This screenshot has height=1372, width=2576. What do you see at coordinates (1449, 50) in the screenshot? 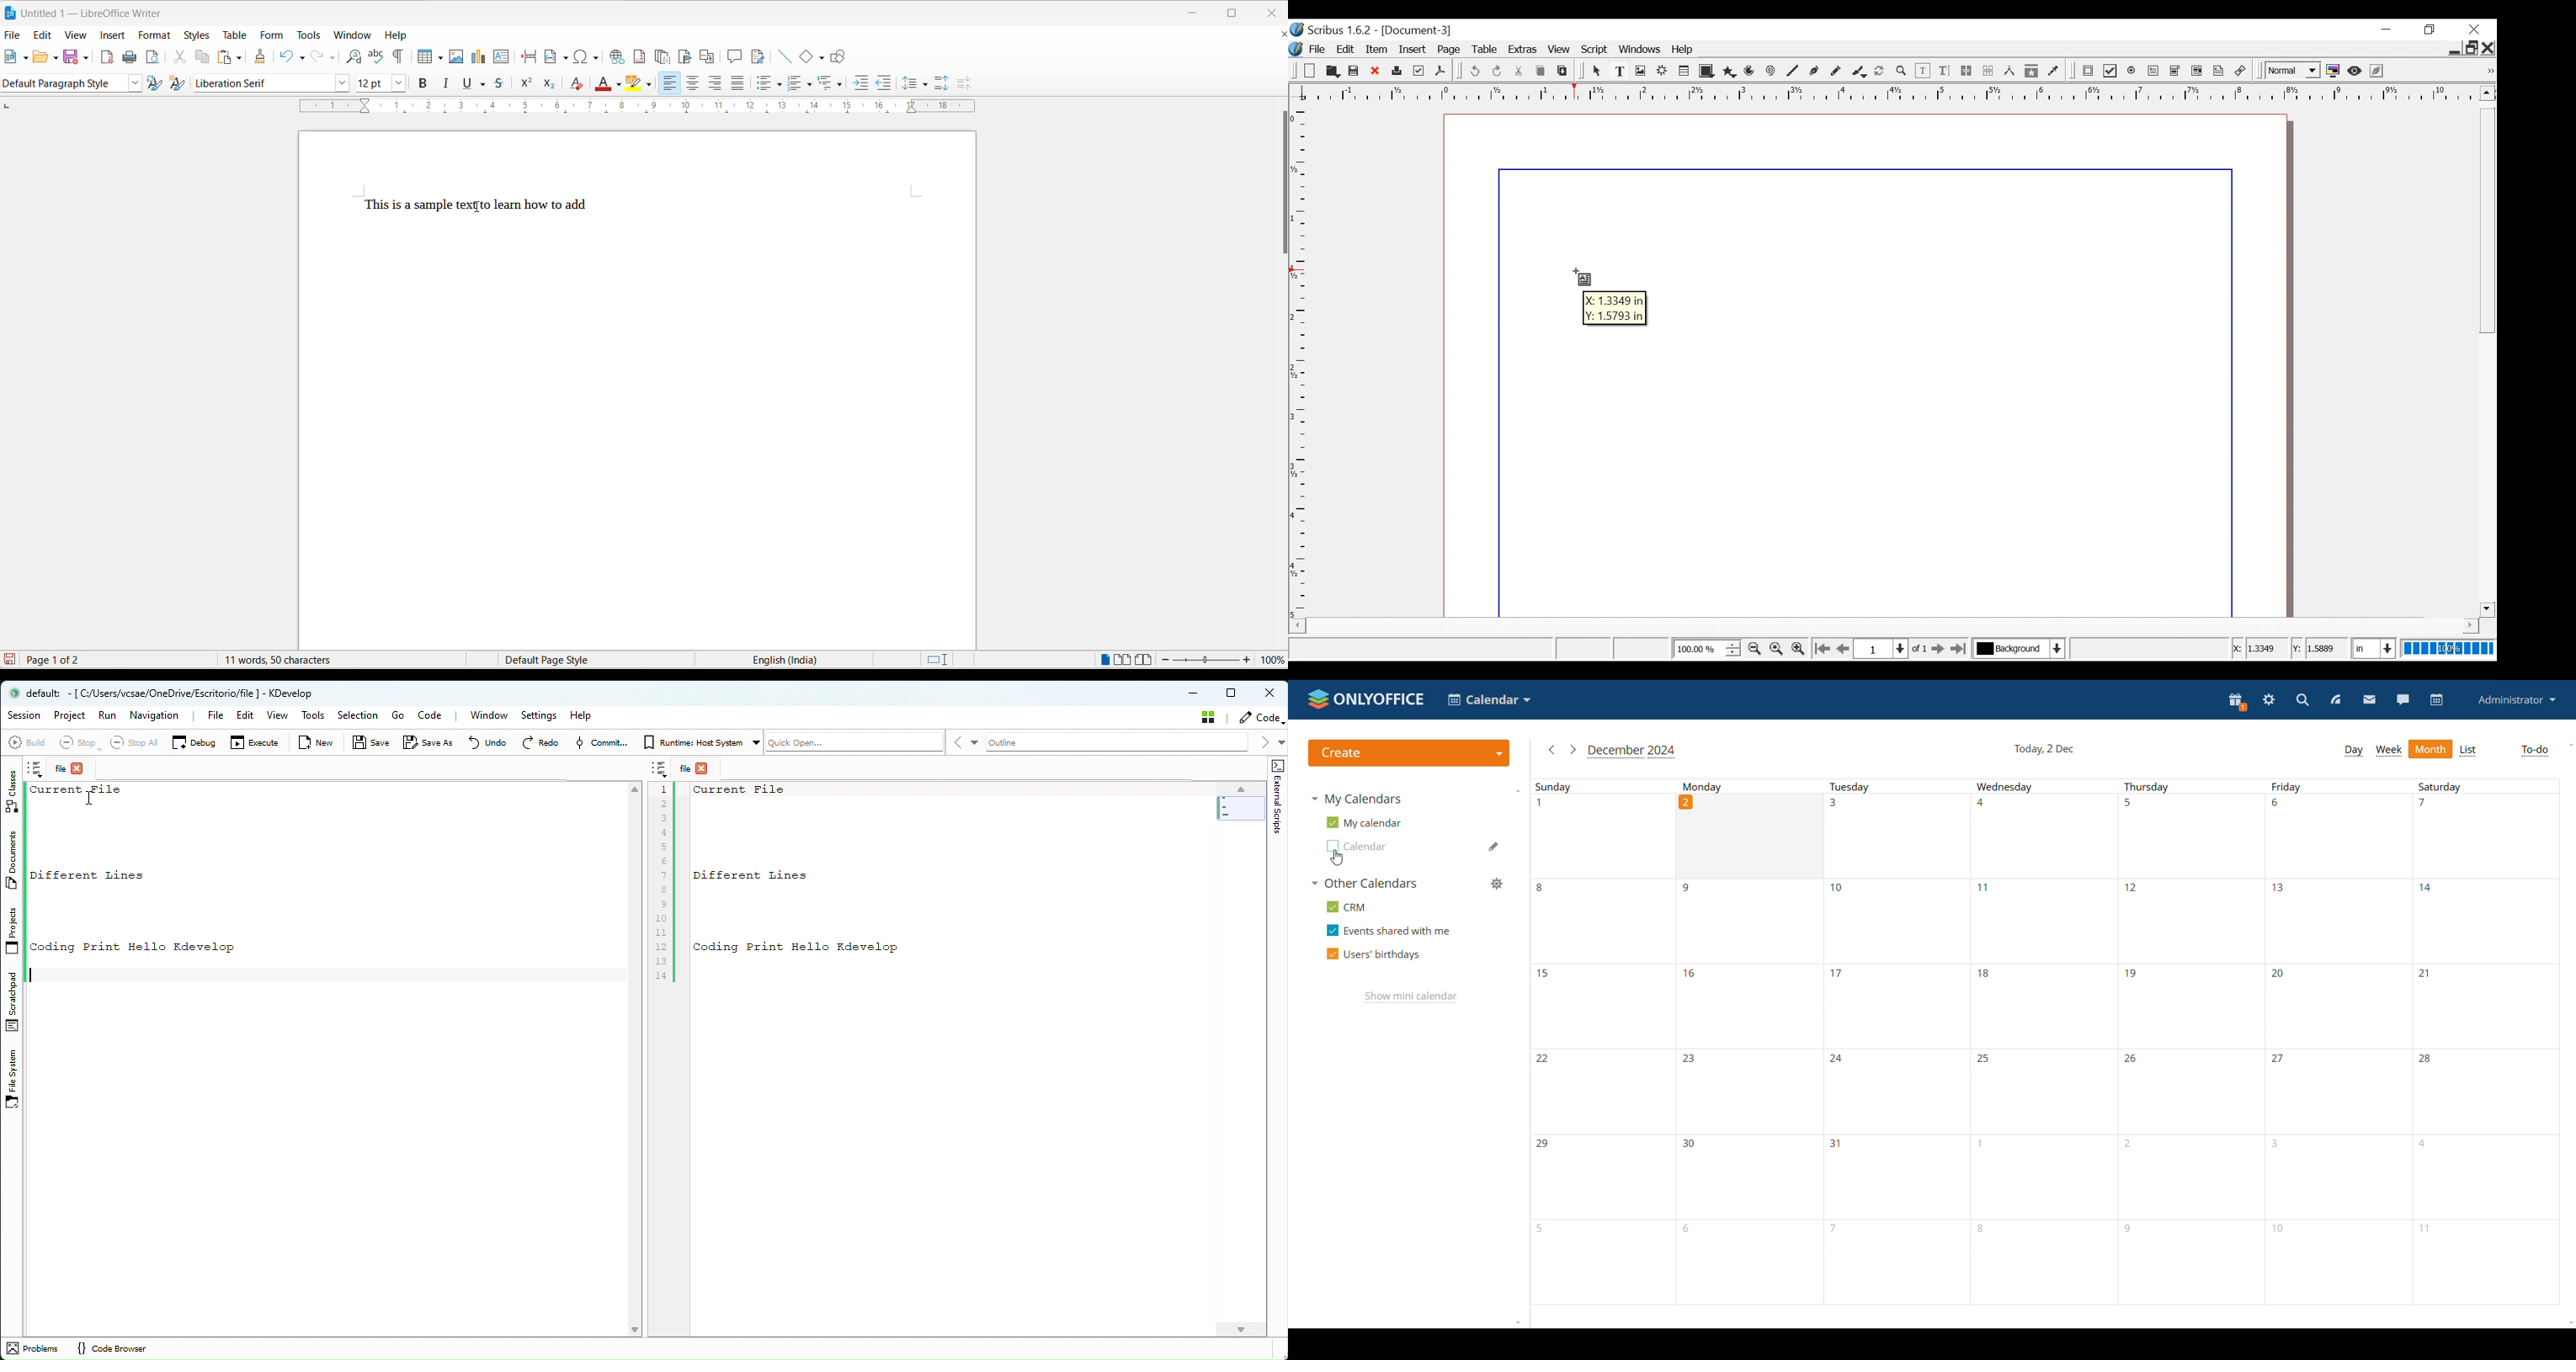
I see `Page` at bounding box center [1449, 50].